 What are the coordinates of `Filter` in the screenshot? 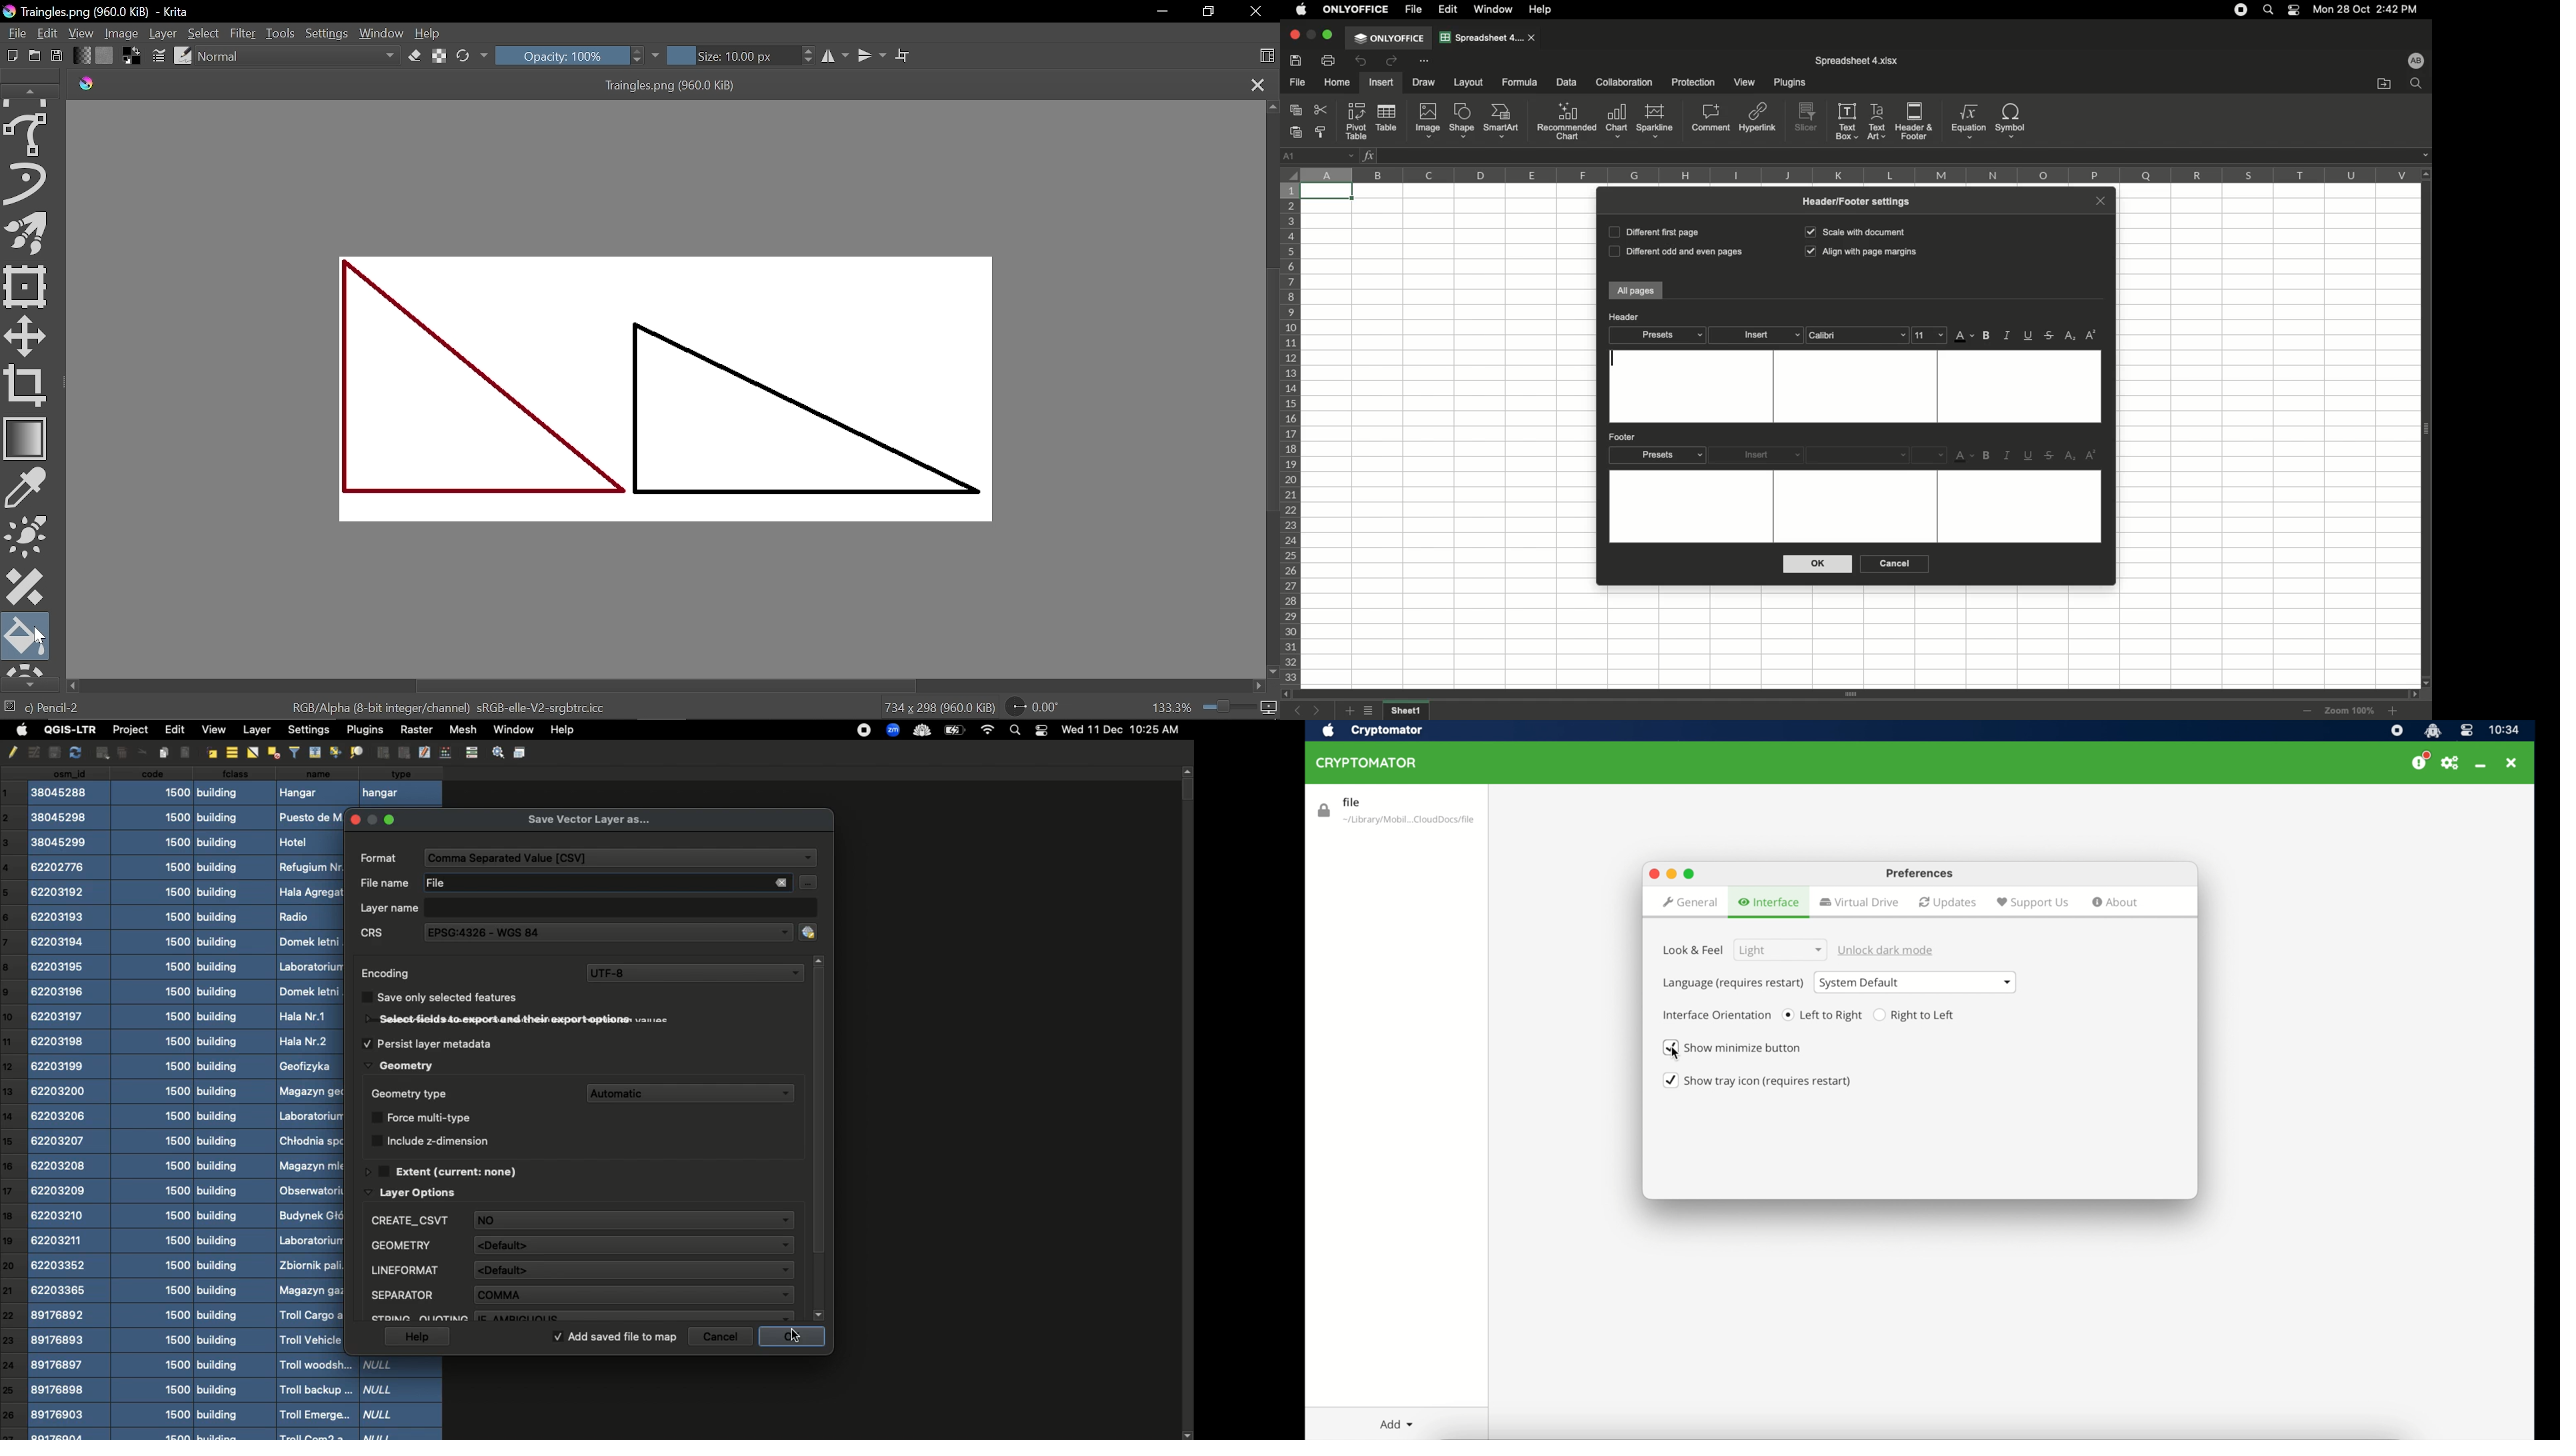 It's located at (245, 34).